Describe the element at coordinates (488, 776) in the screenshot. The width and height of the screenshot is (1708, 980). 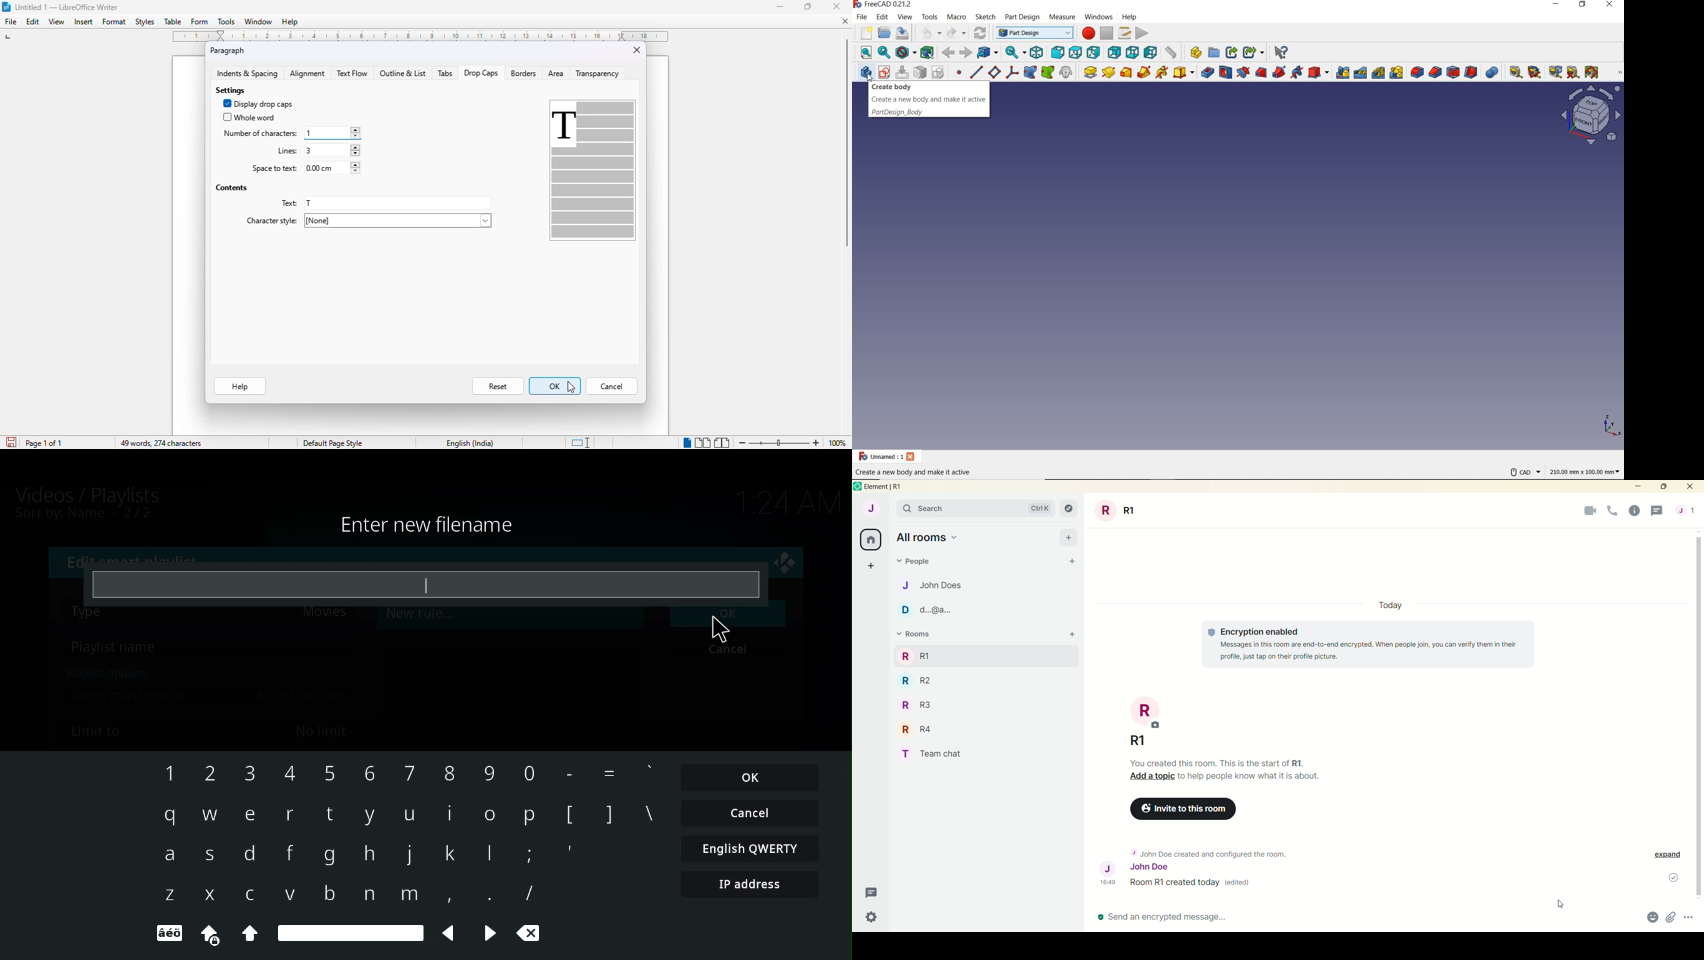
I see `` at that location.